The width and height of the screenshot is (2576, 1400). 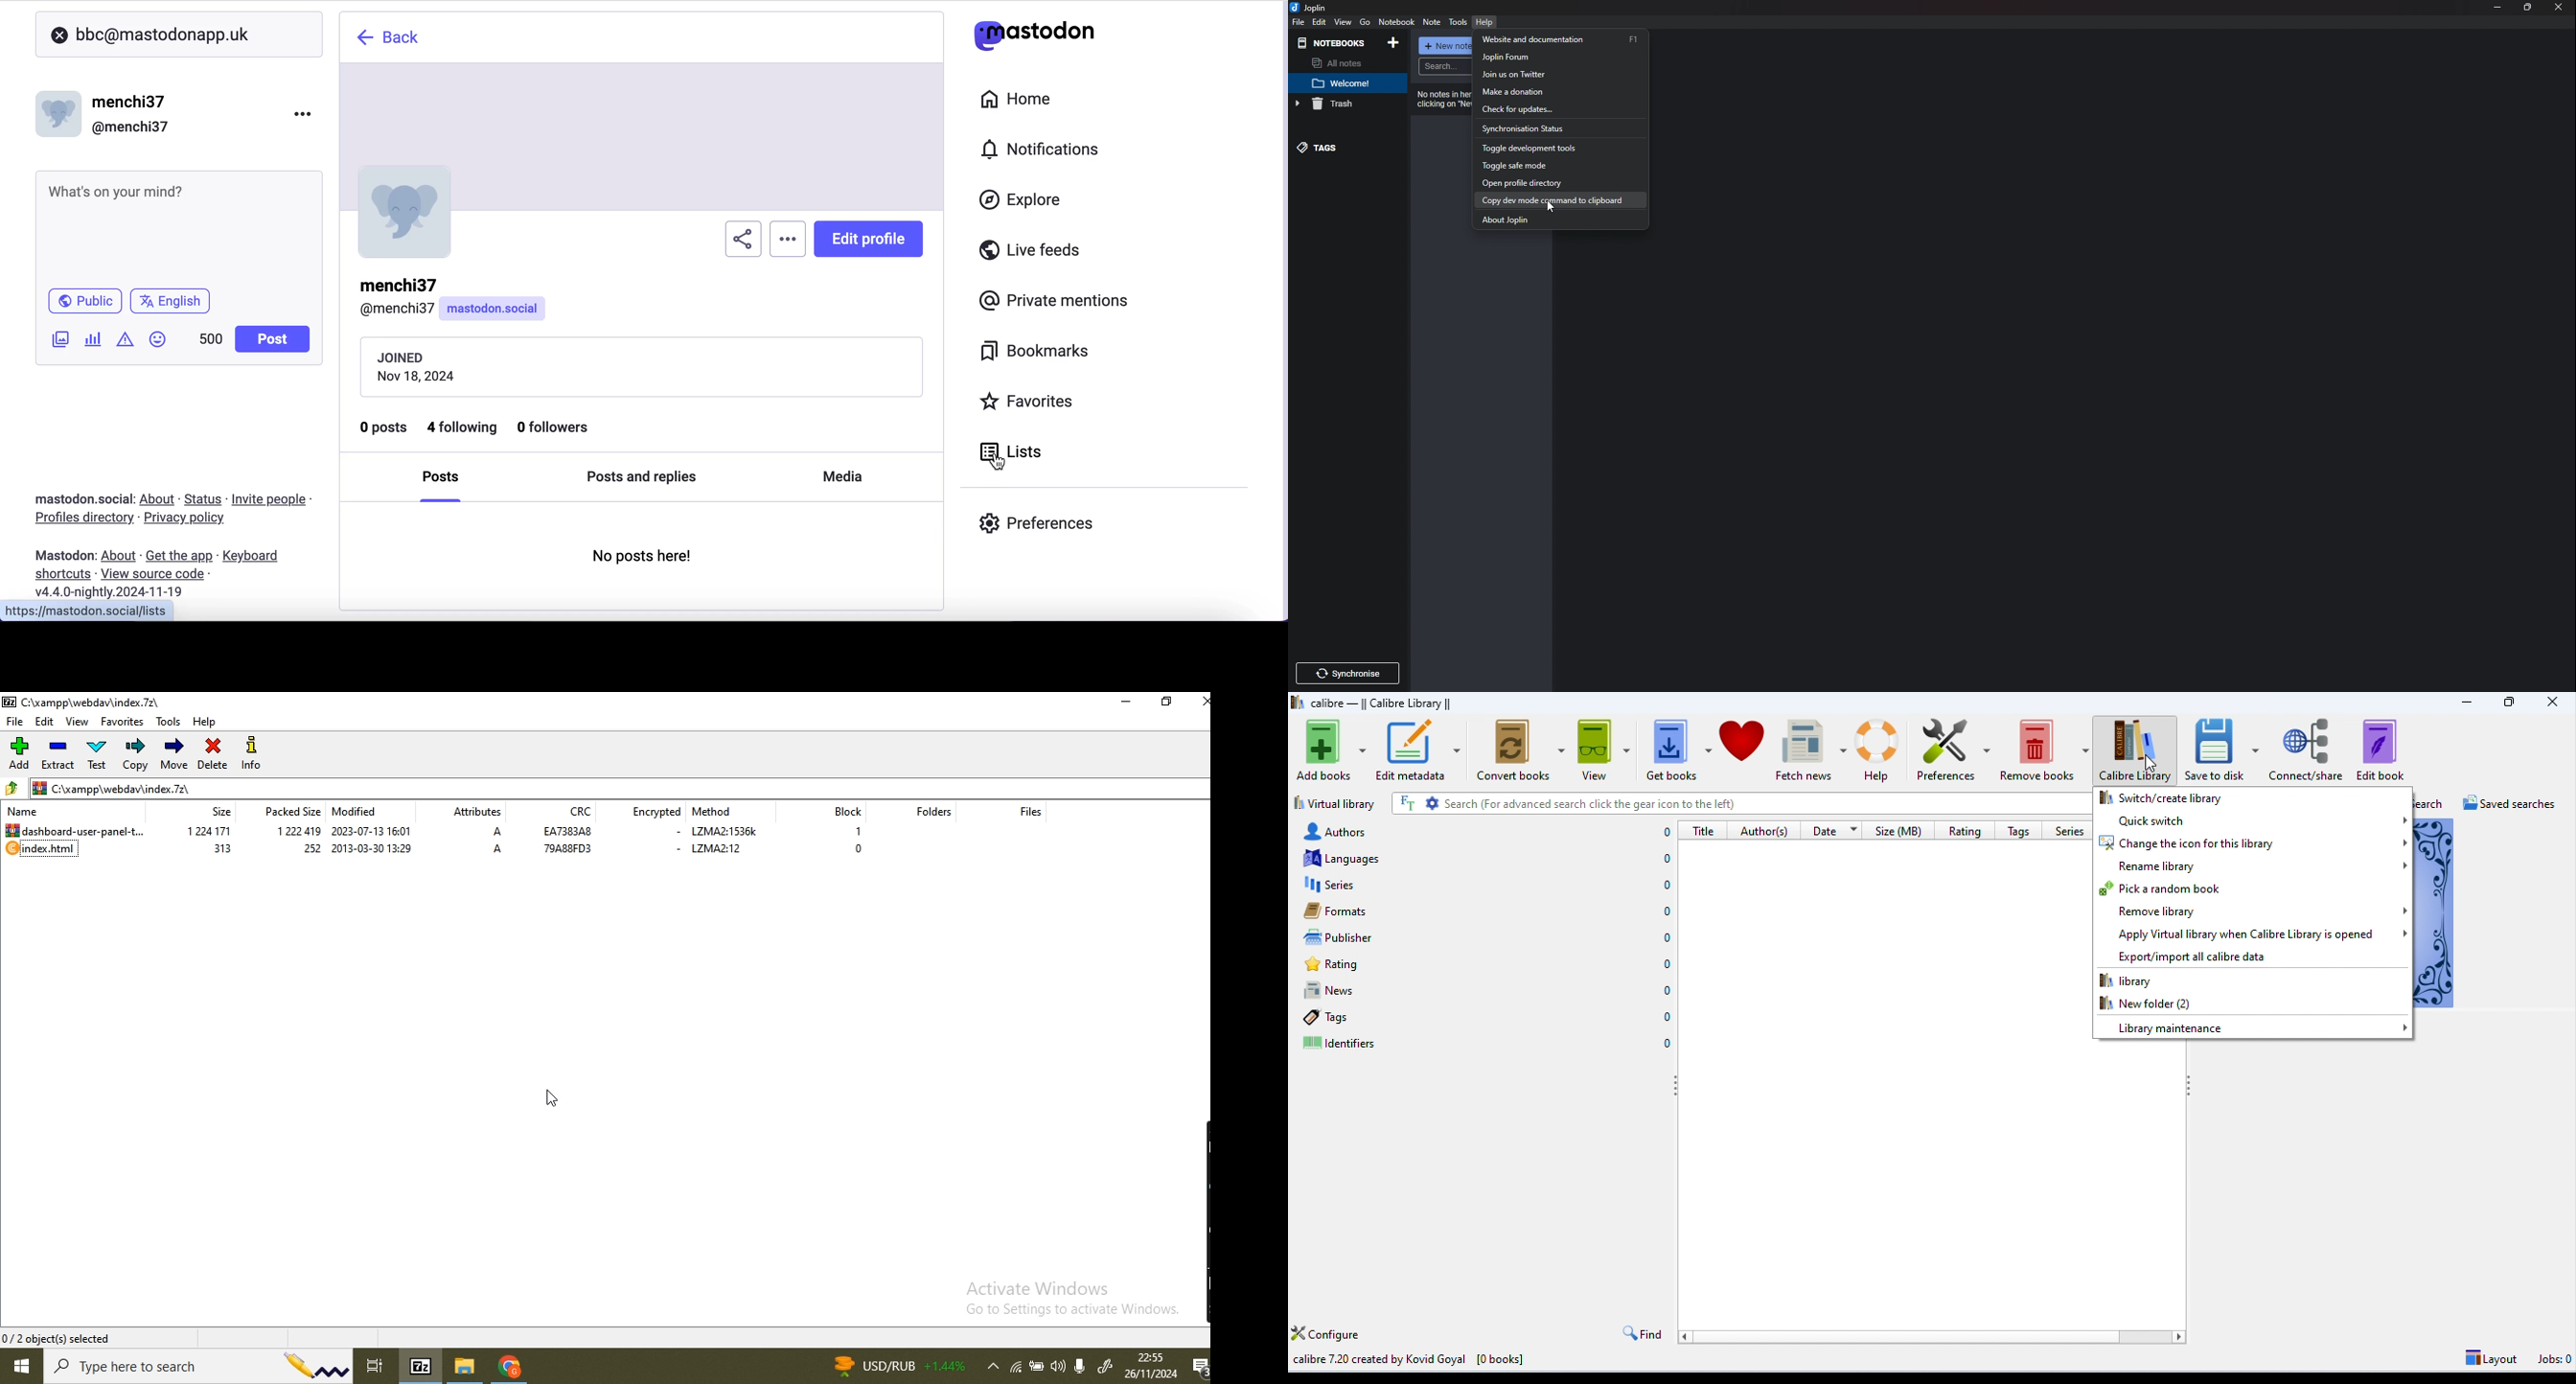 What do you see at coordinates (1030, 254) in the screenshot?
I see `live feeds` at bounding box center [1030, 254].